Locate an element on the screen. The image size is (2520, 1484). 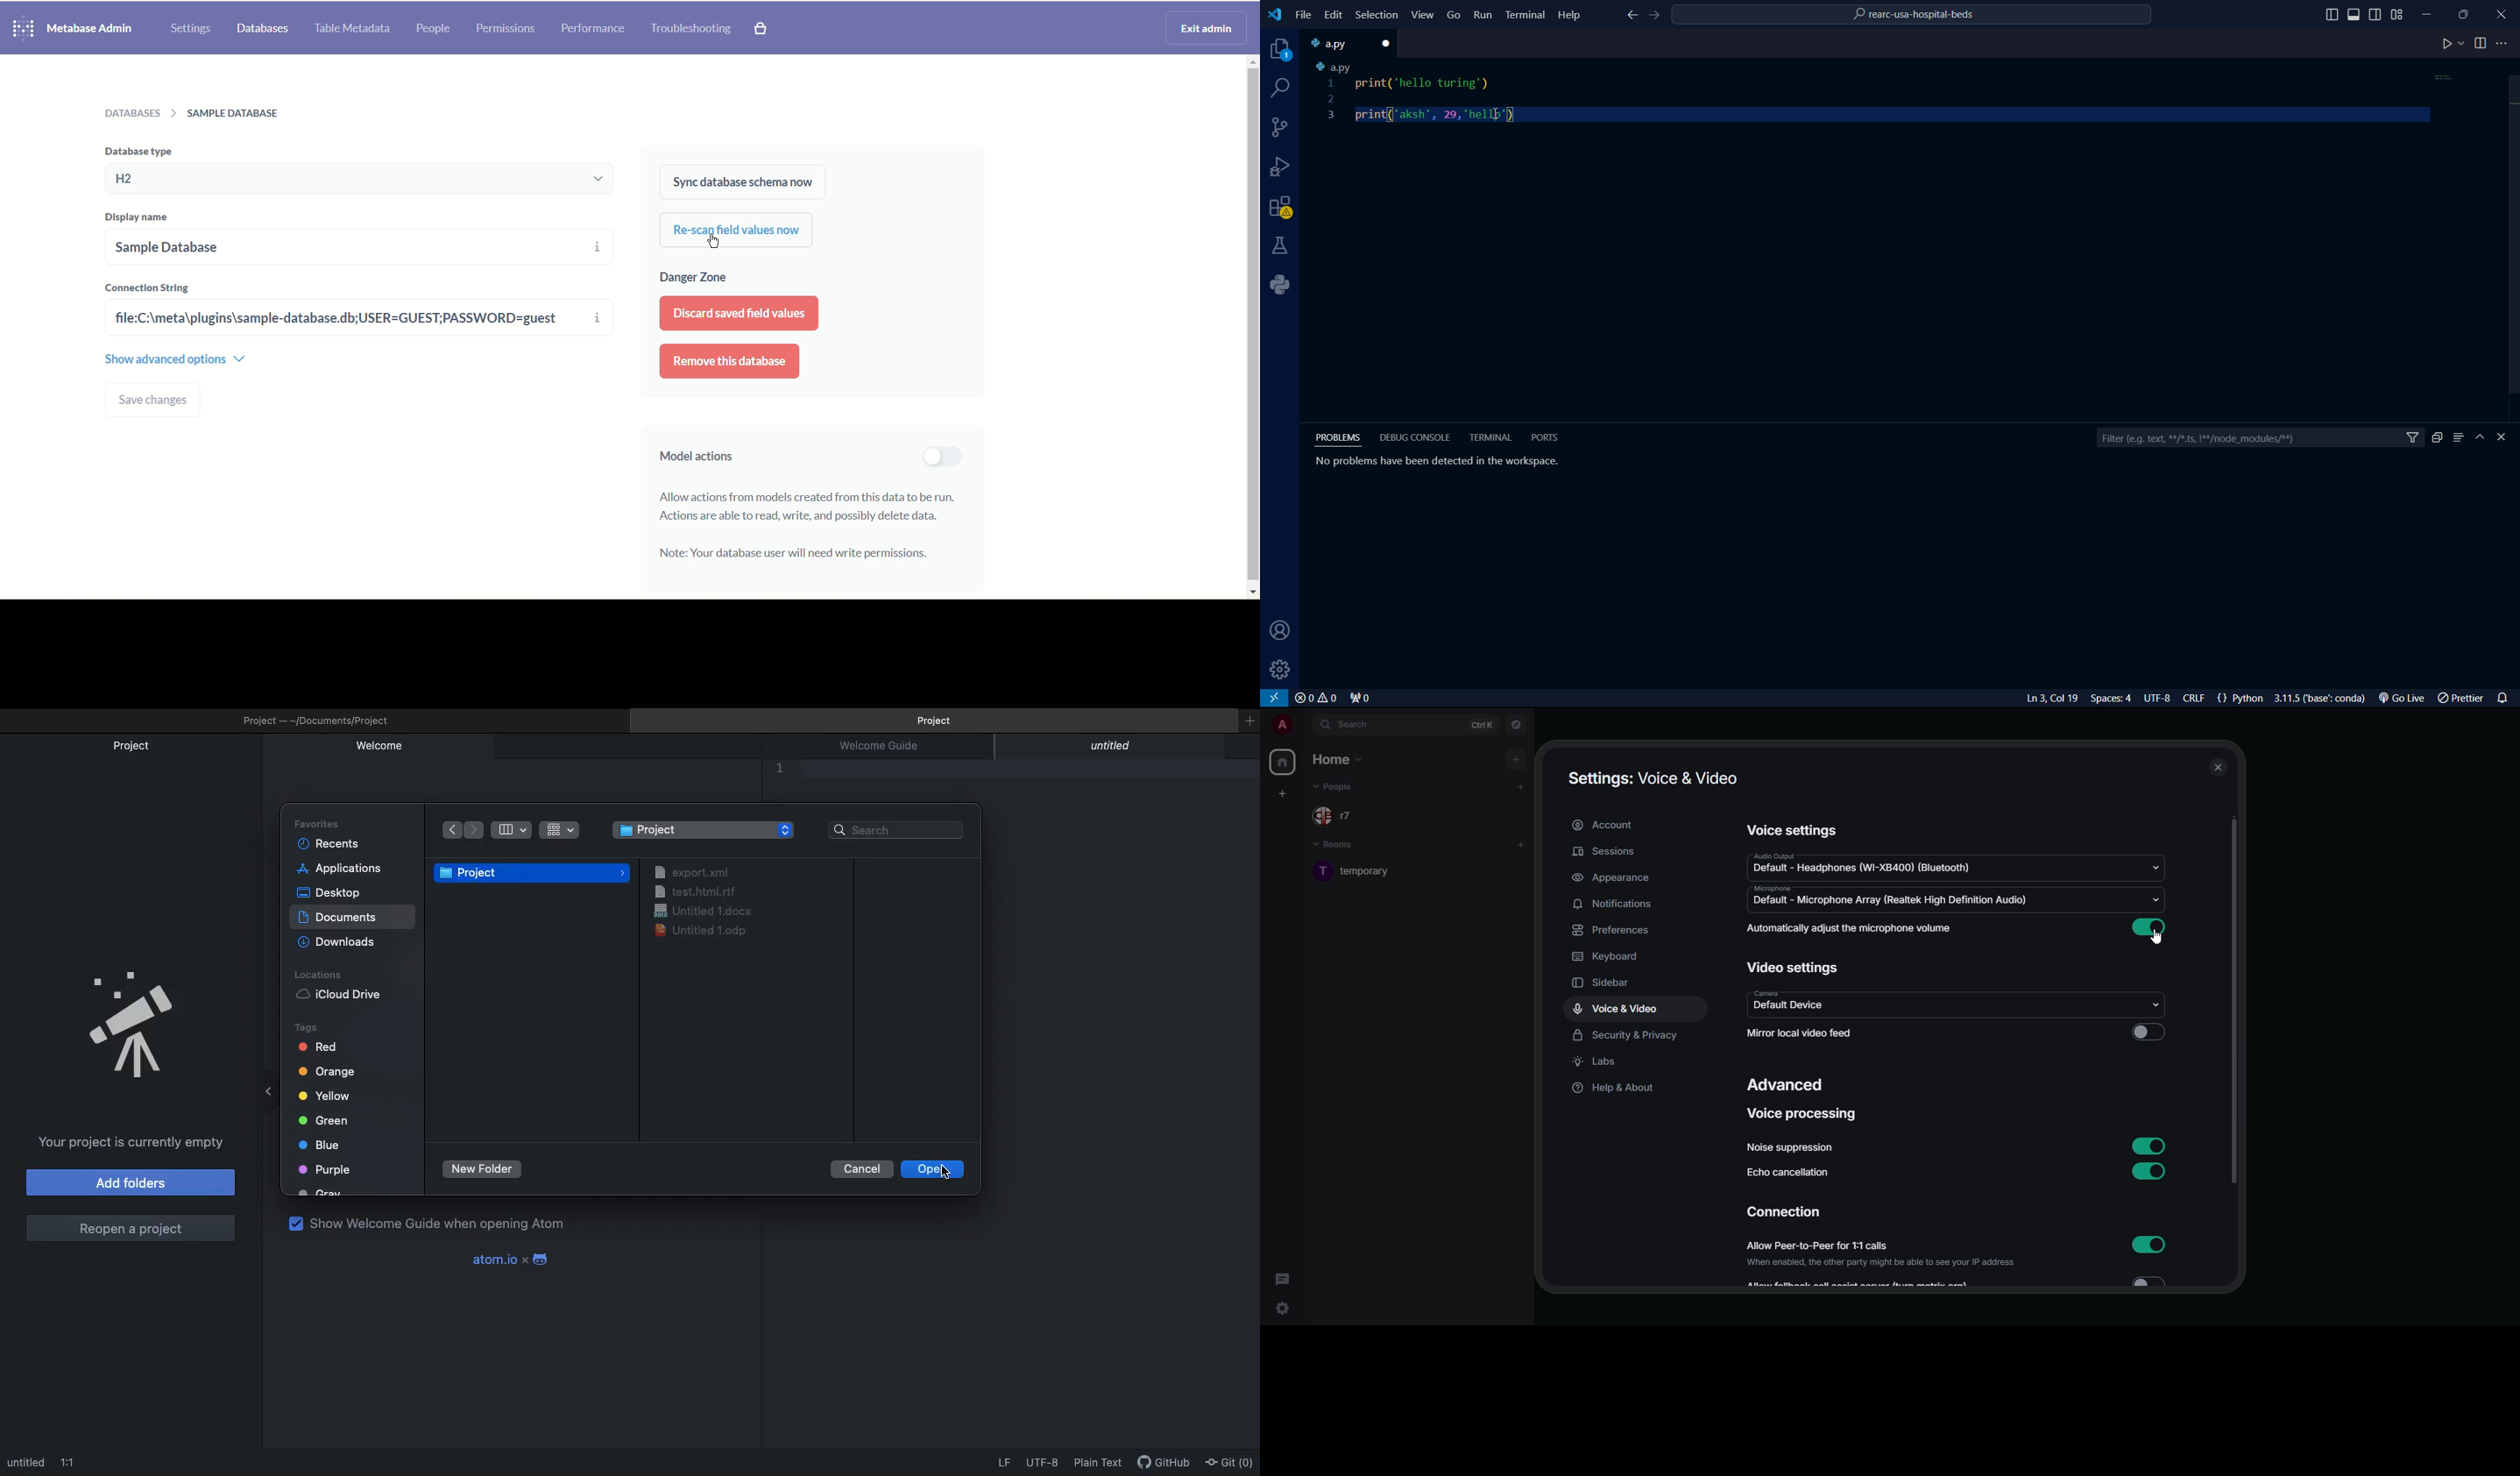
sessions is located at coordinates (1608, 851).